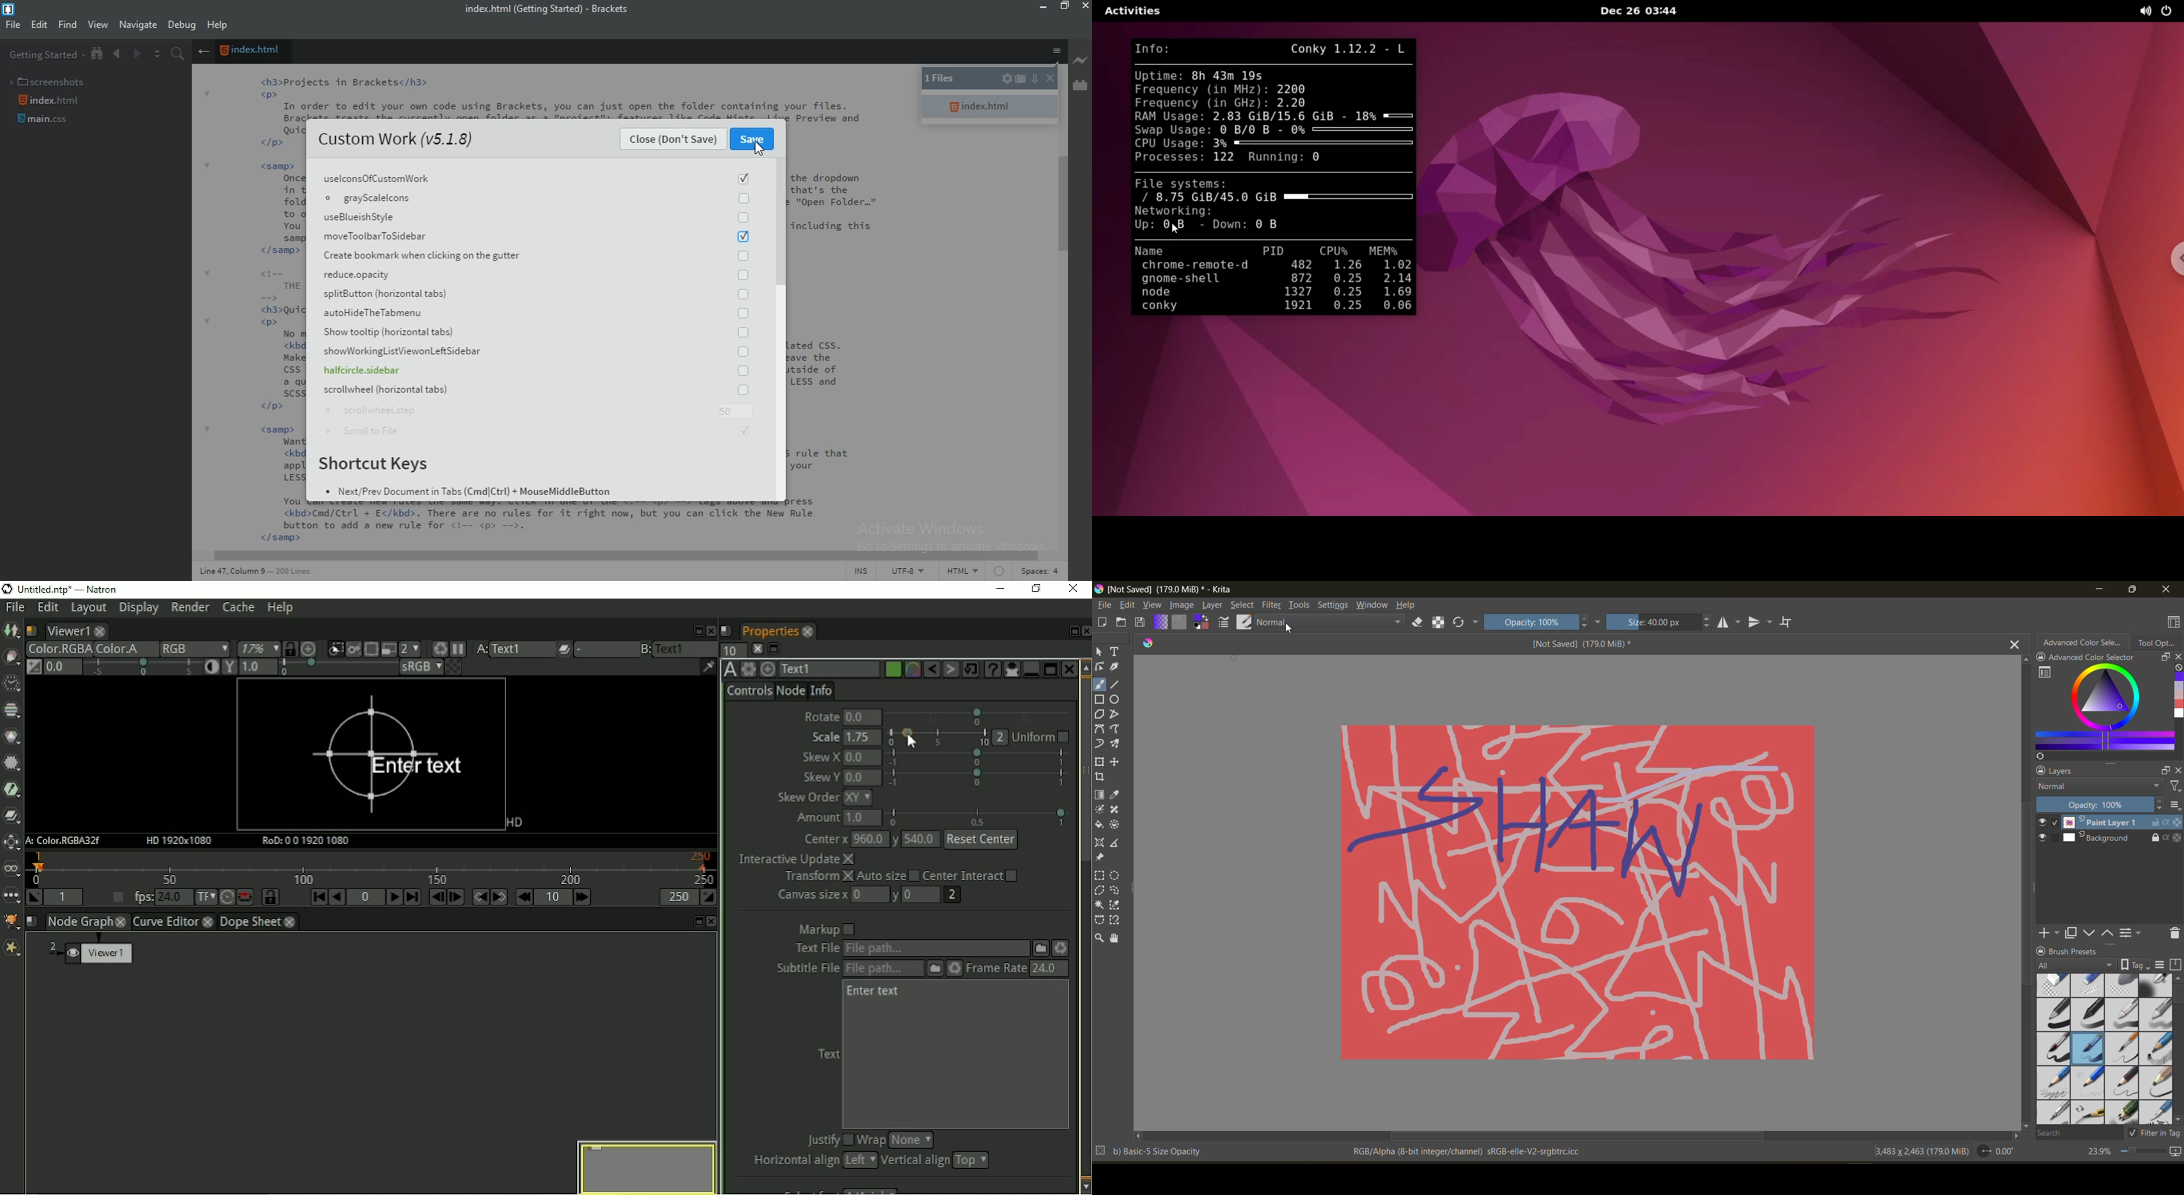  What do you see at coordinates (39, 26) in the screenshot?
I see `Edit` at bounding box center [39, 26].